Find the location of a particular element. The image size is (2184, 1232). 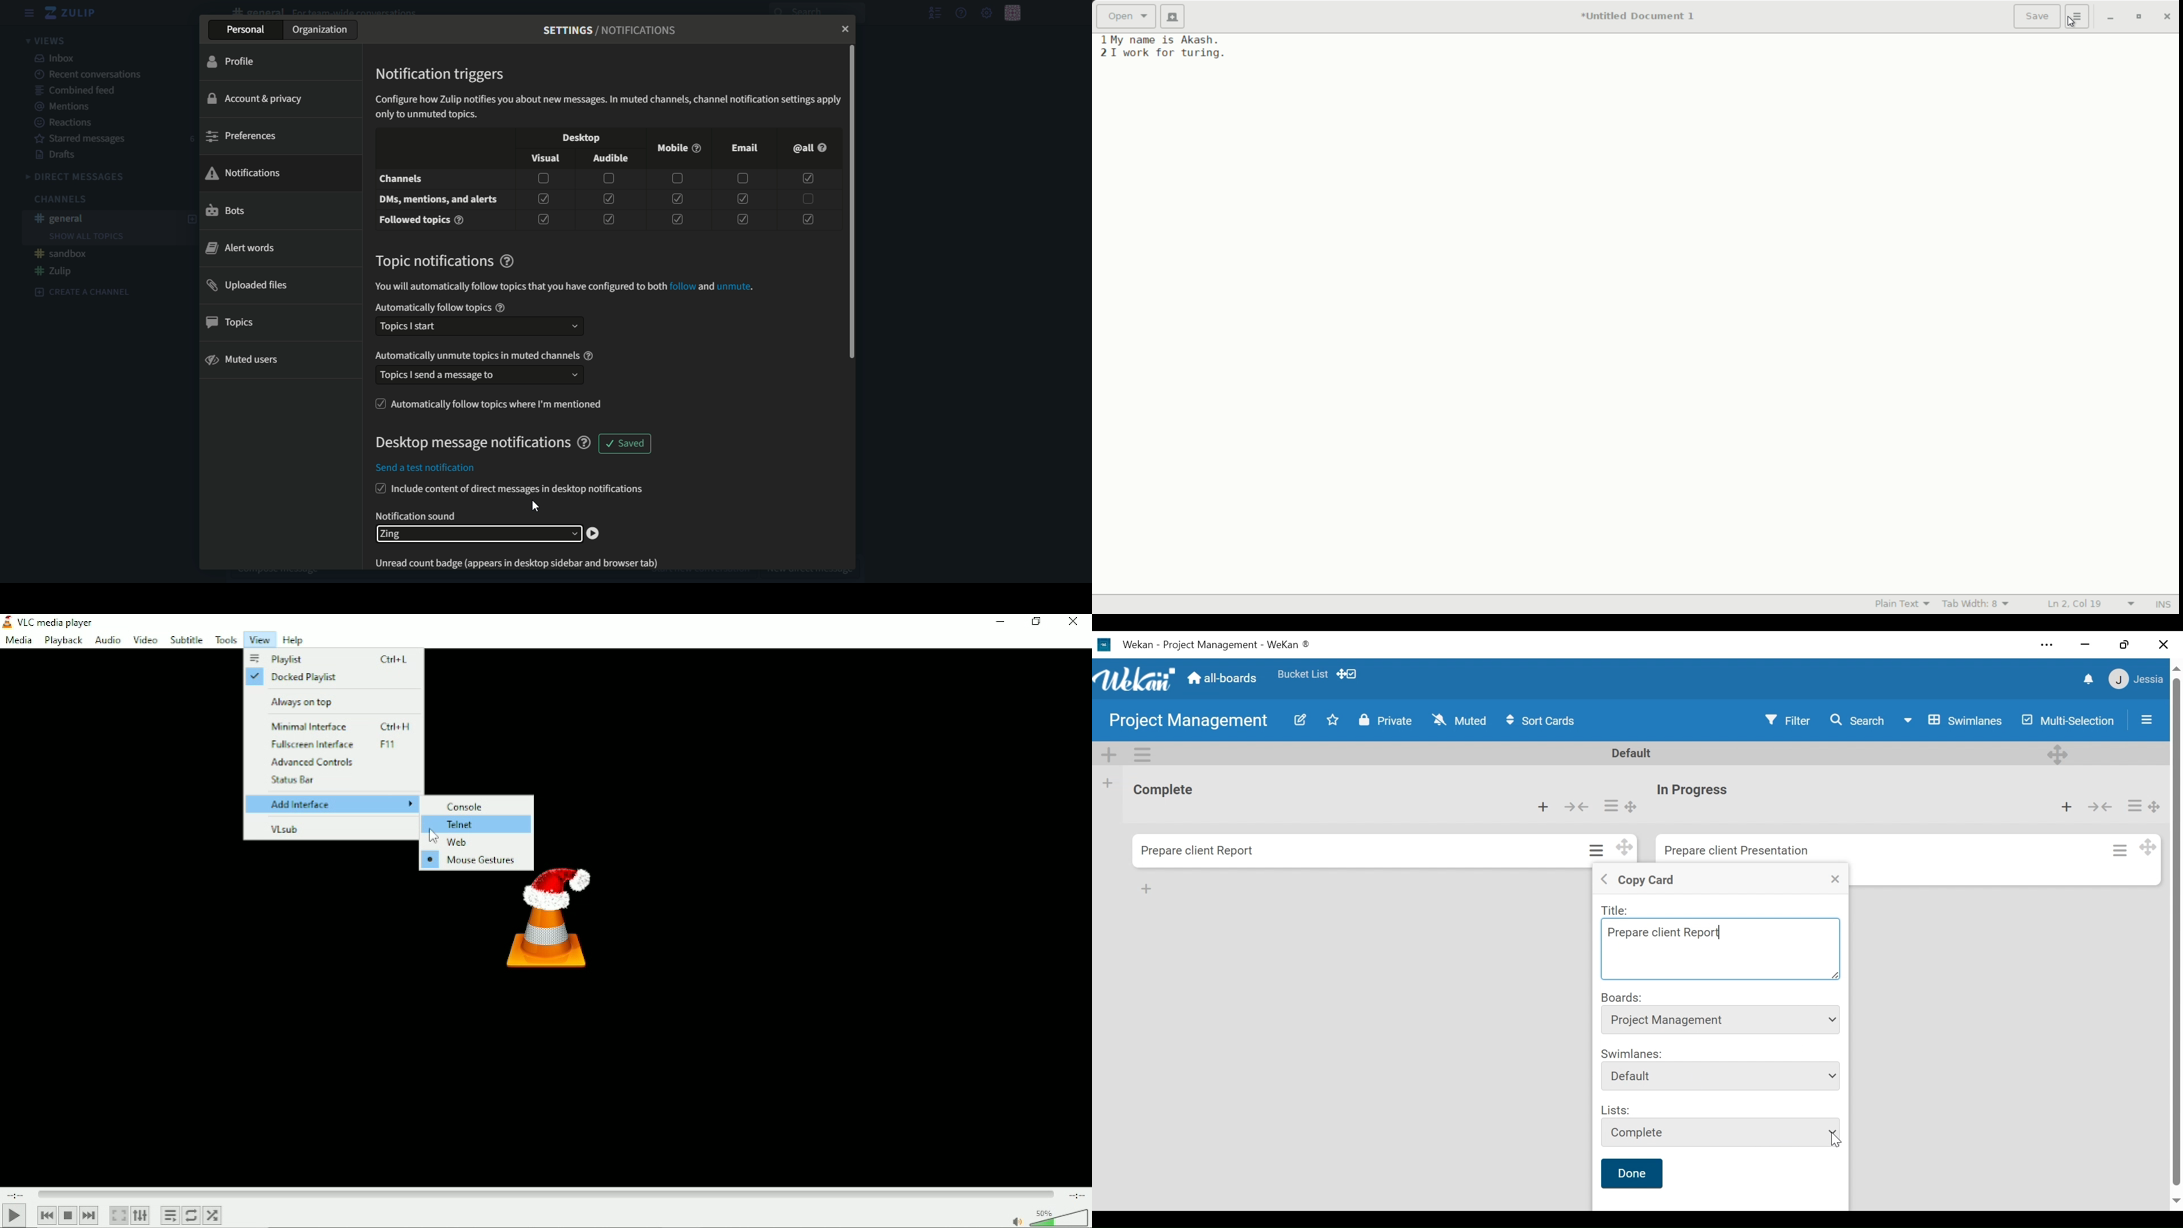

audible is located at coordinates (612, 160).